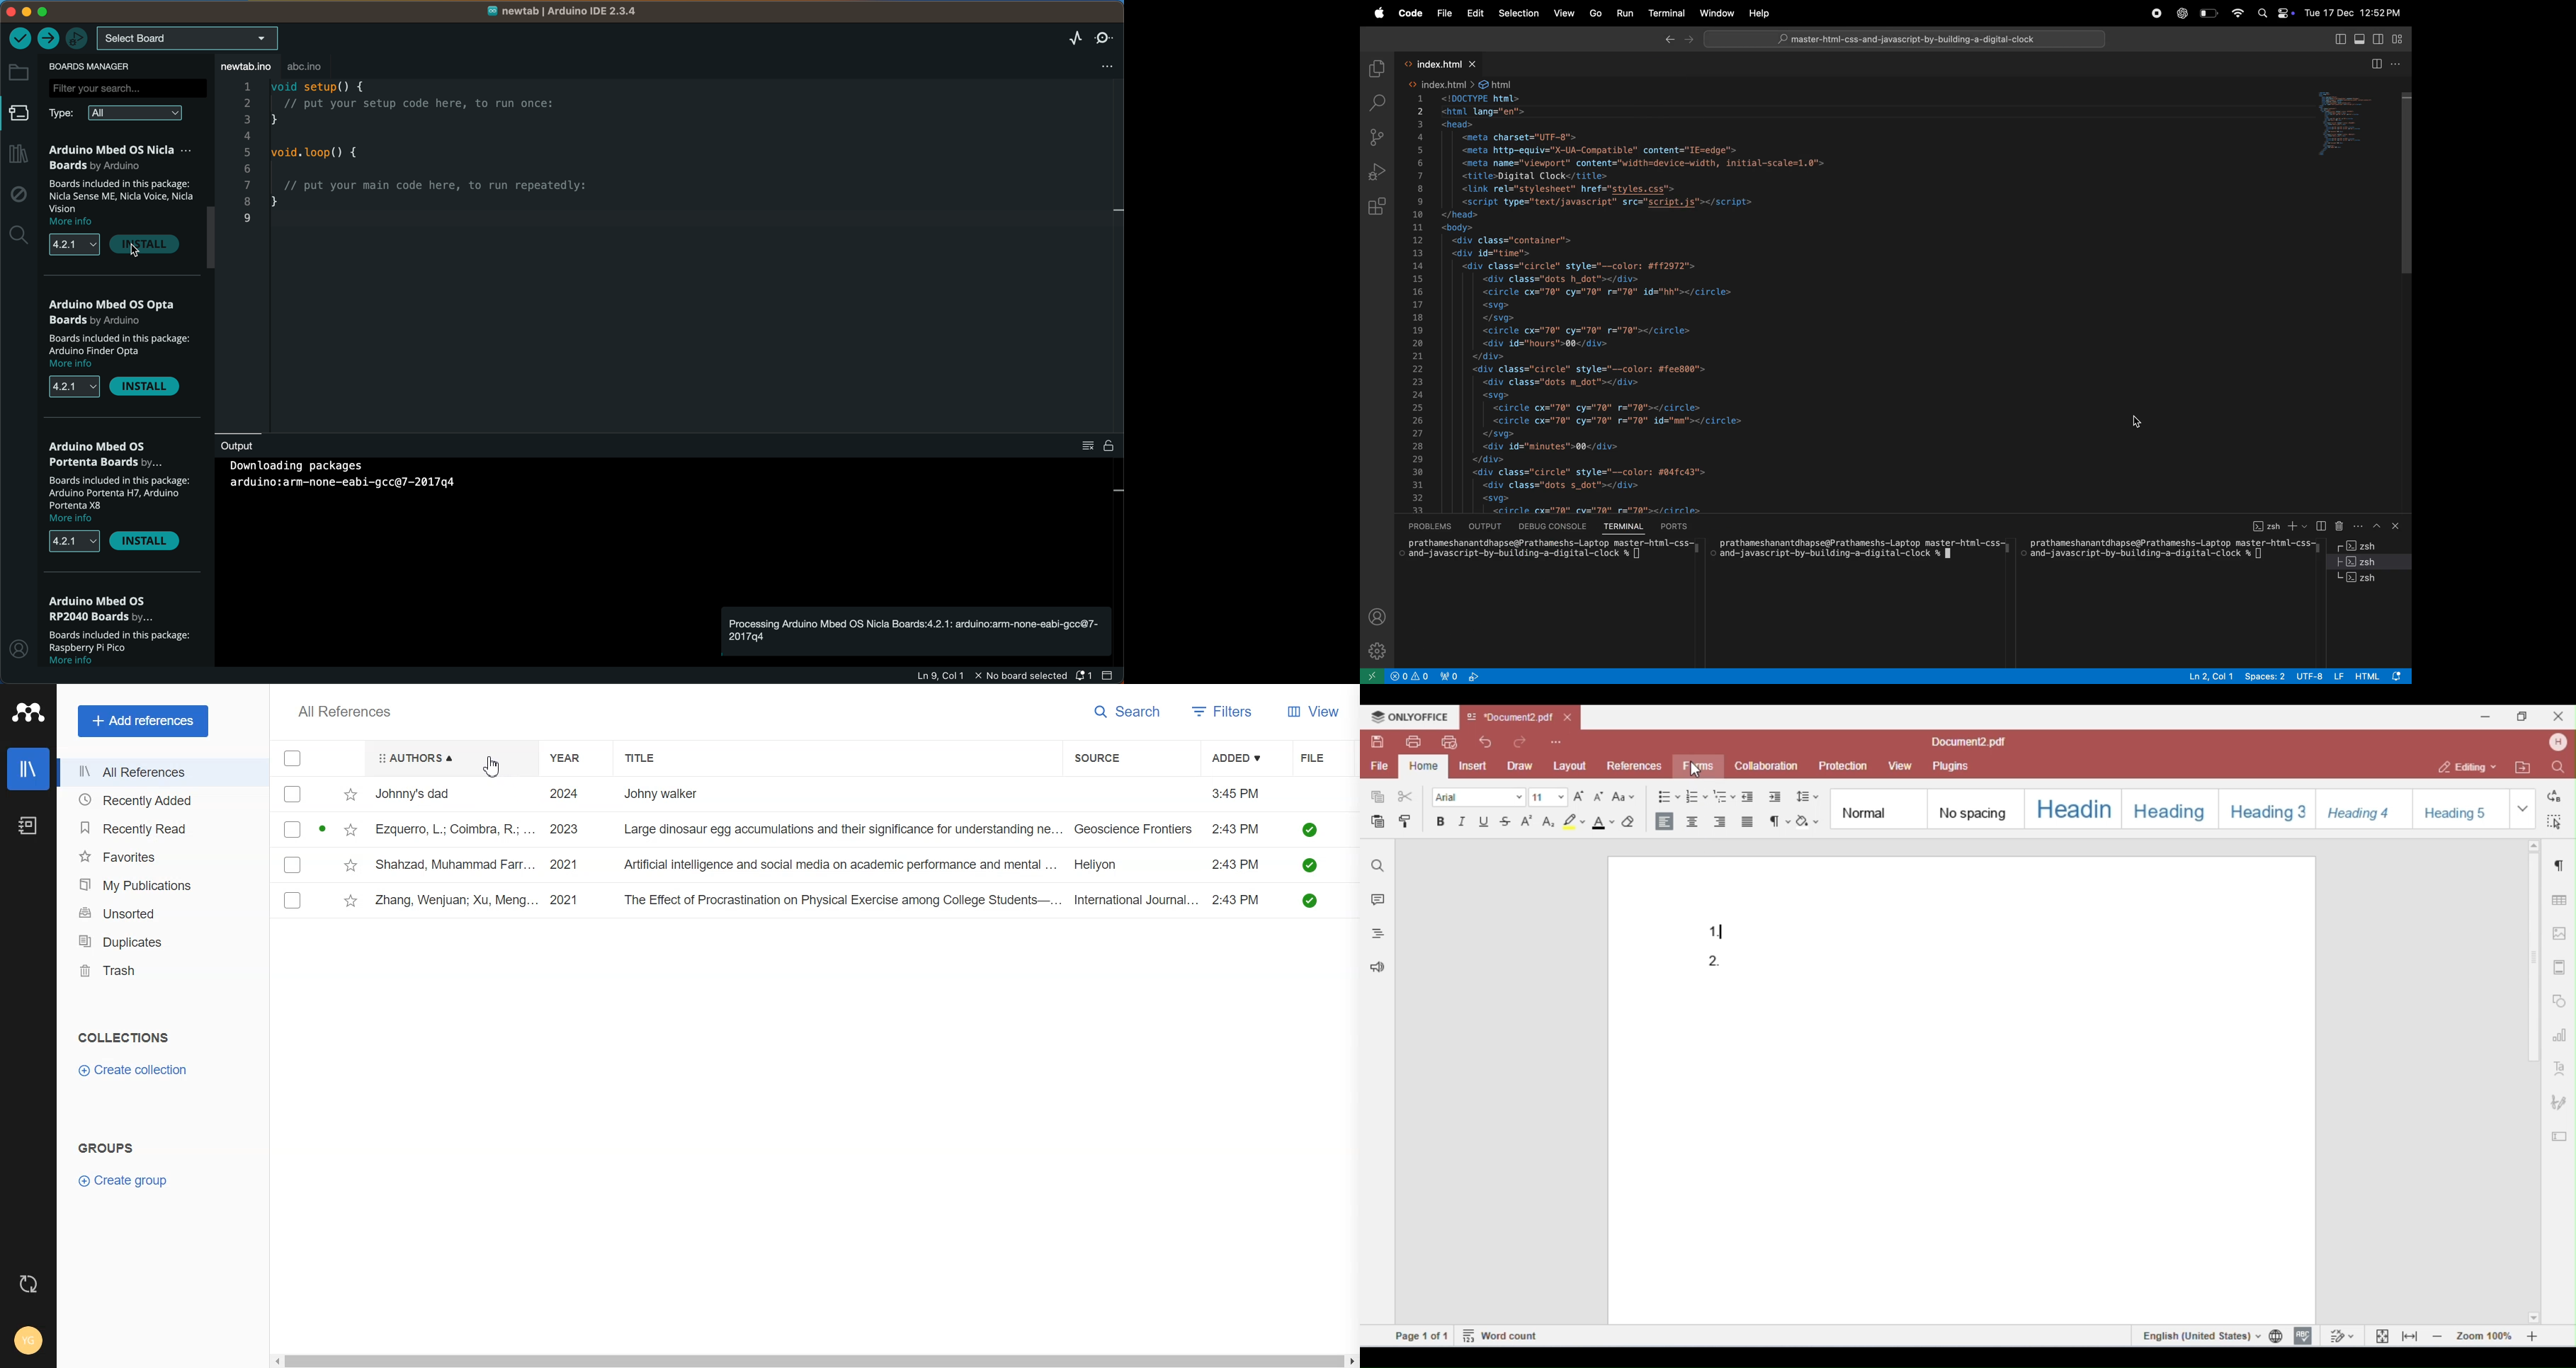 This screenshot has height=1372, width=2576. Describe the element at coordinates (27, 1341) in the screenshot. I see `Account` at that location.